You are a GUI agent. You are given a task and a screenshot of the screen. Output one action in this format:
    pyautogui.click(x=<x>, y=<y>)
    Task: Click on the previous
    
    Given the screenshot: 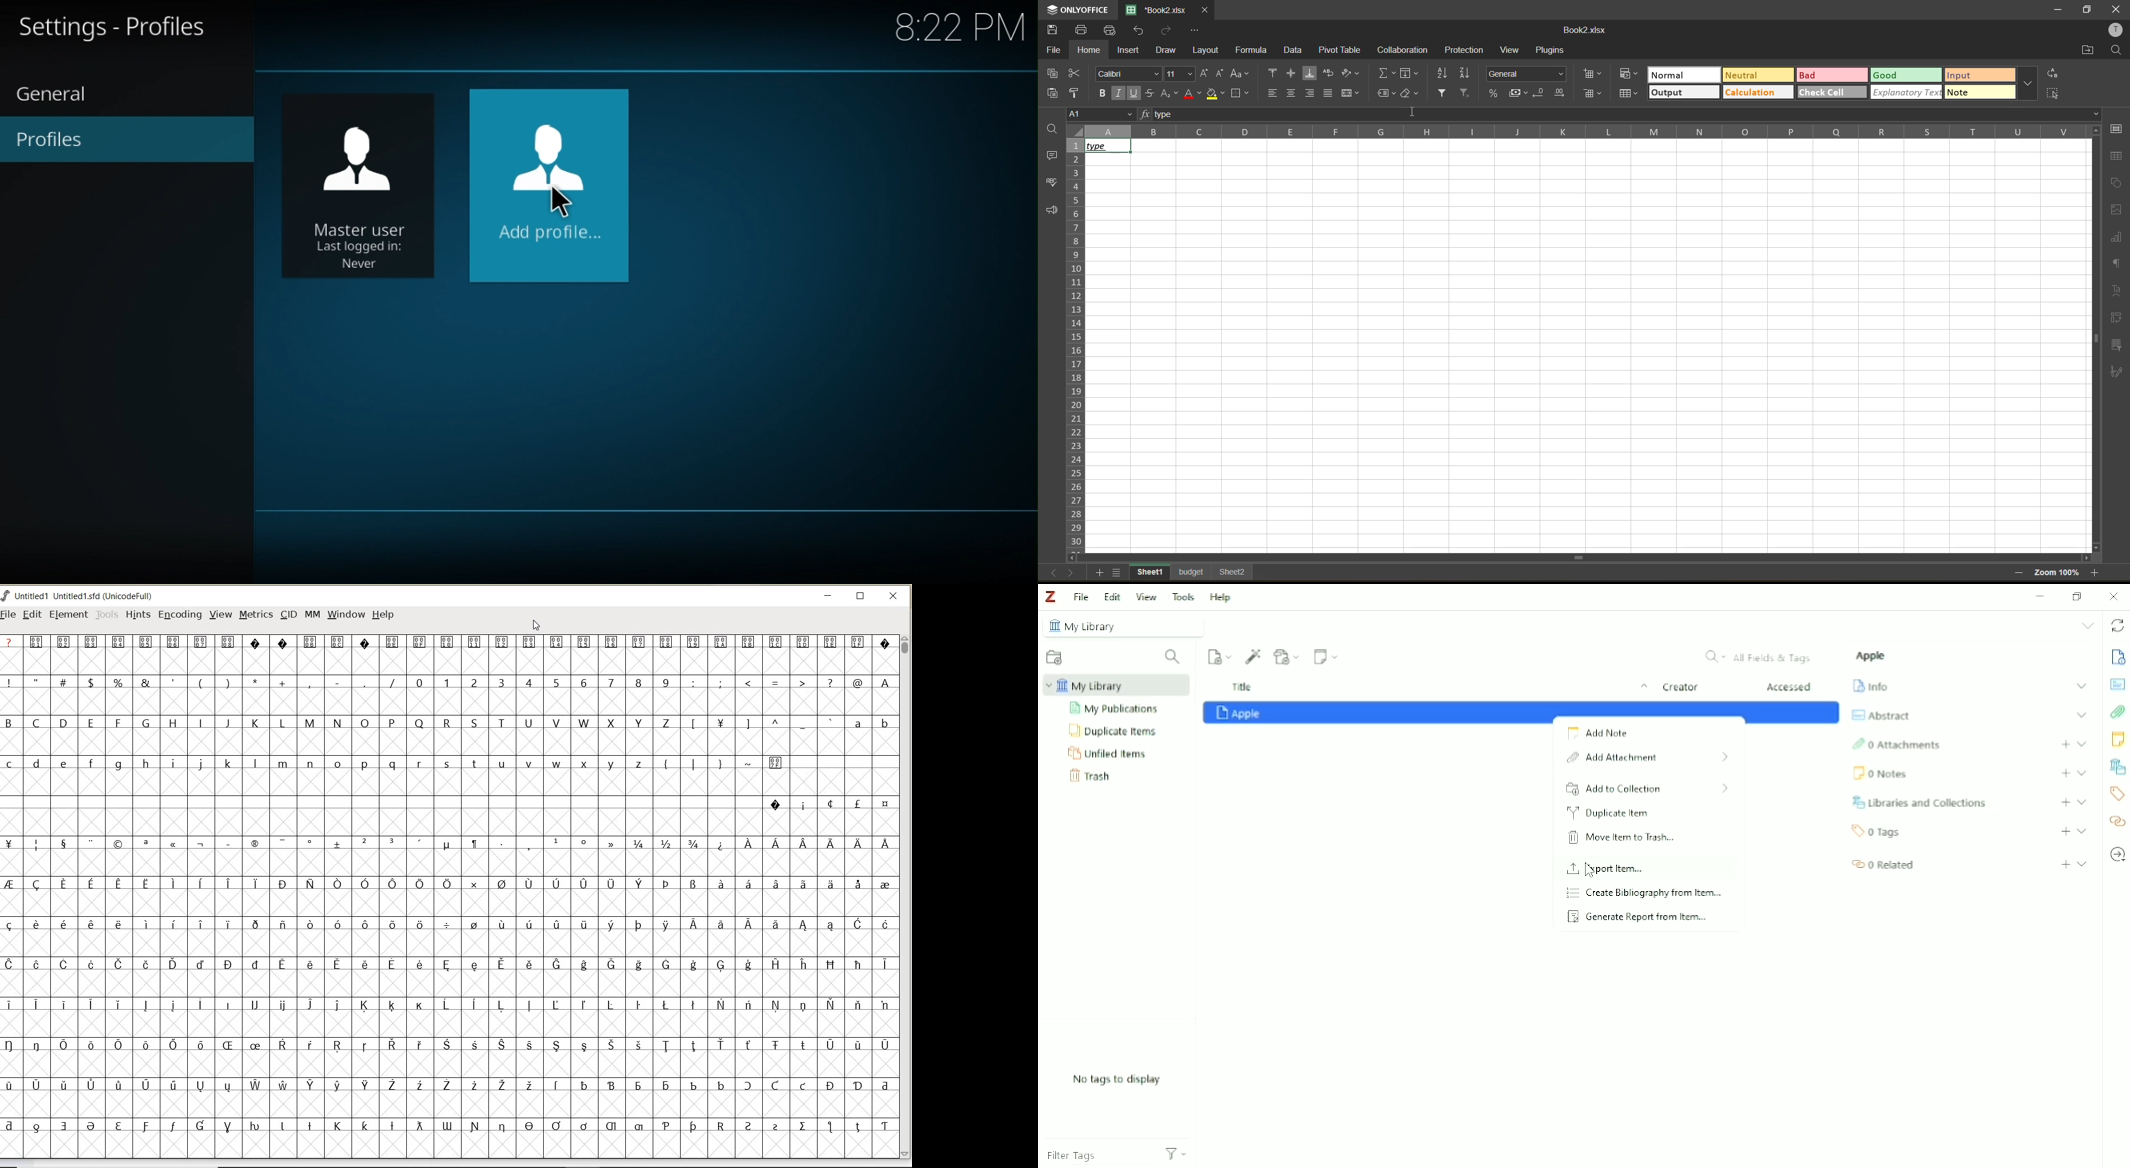 What is the action you would take?
    pyautogui.click(x=1049, y=573)
    